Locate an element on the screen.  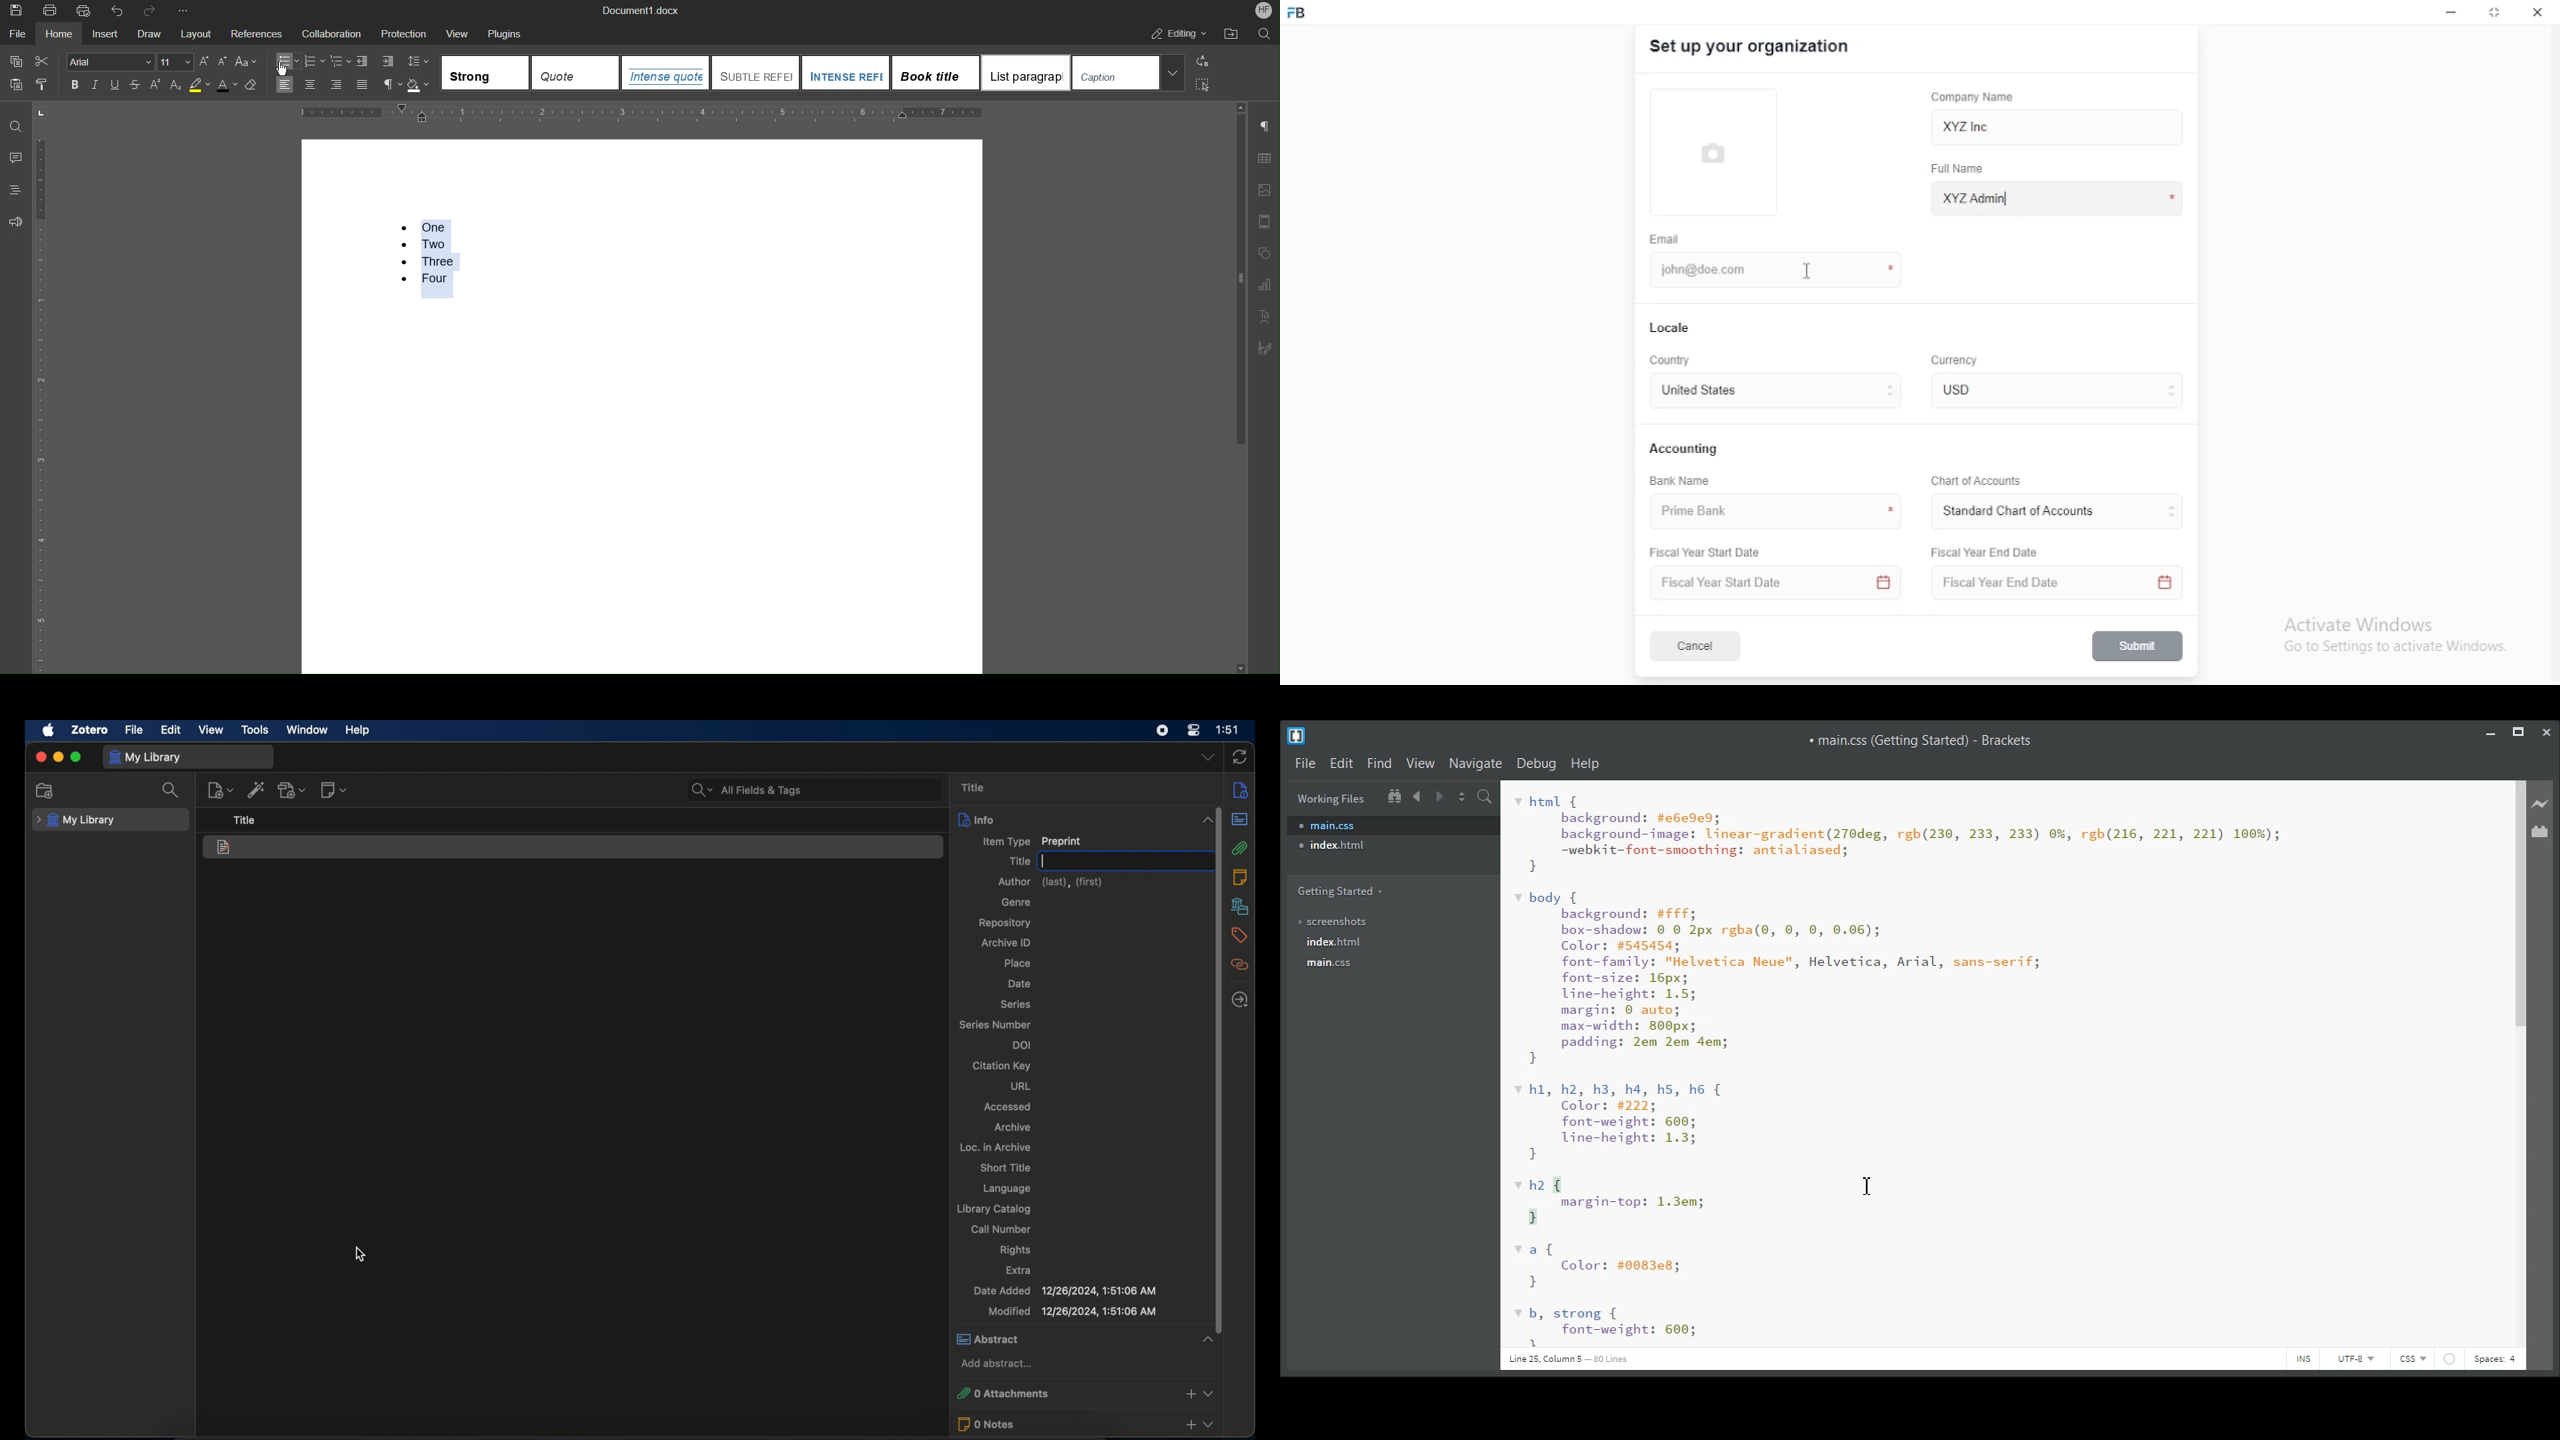
Print is located at coordinates (52, 9).